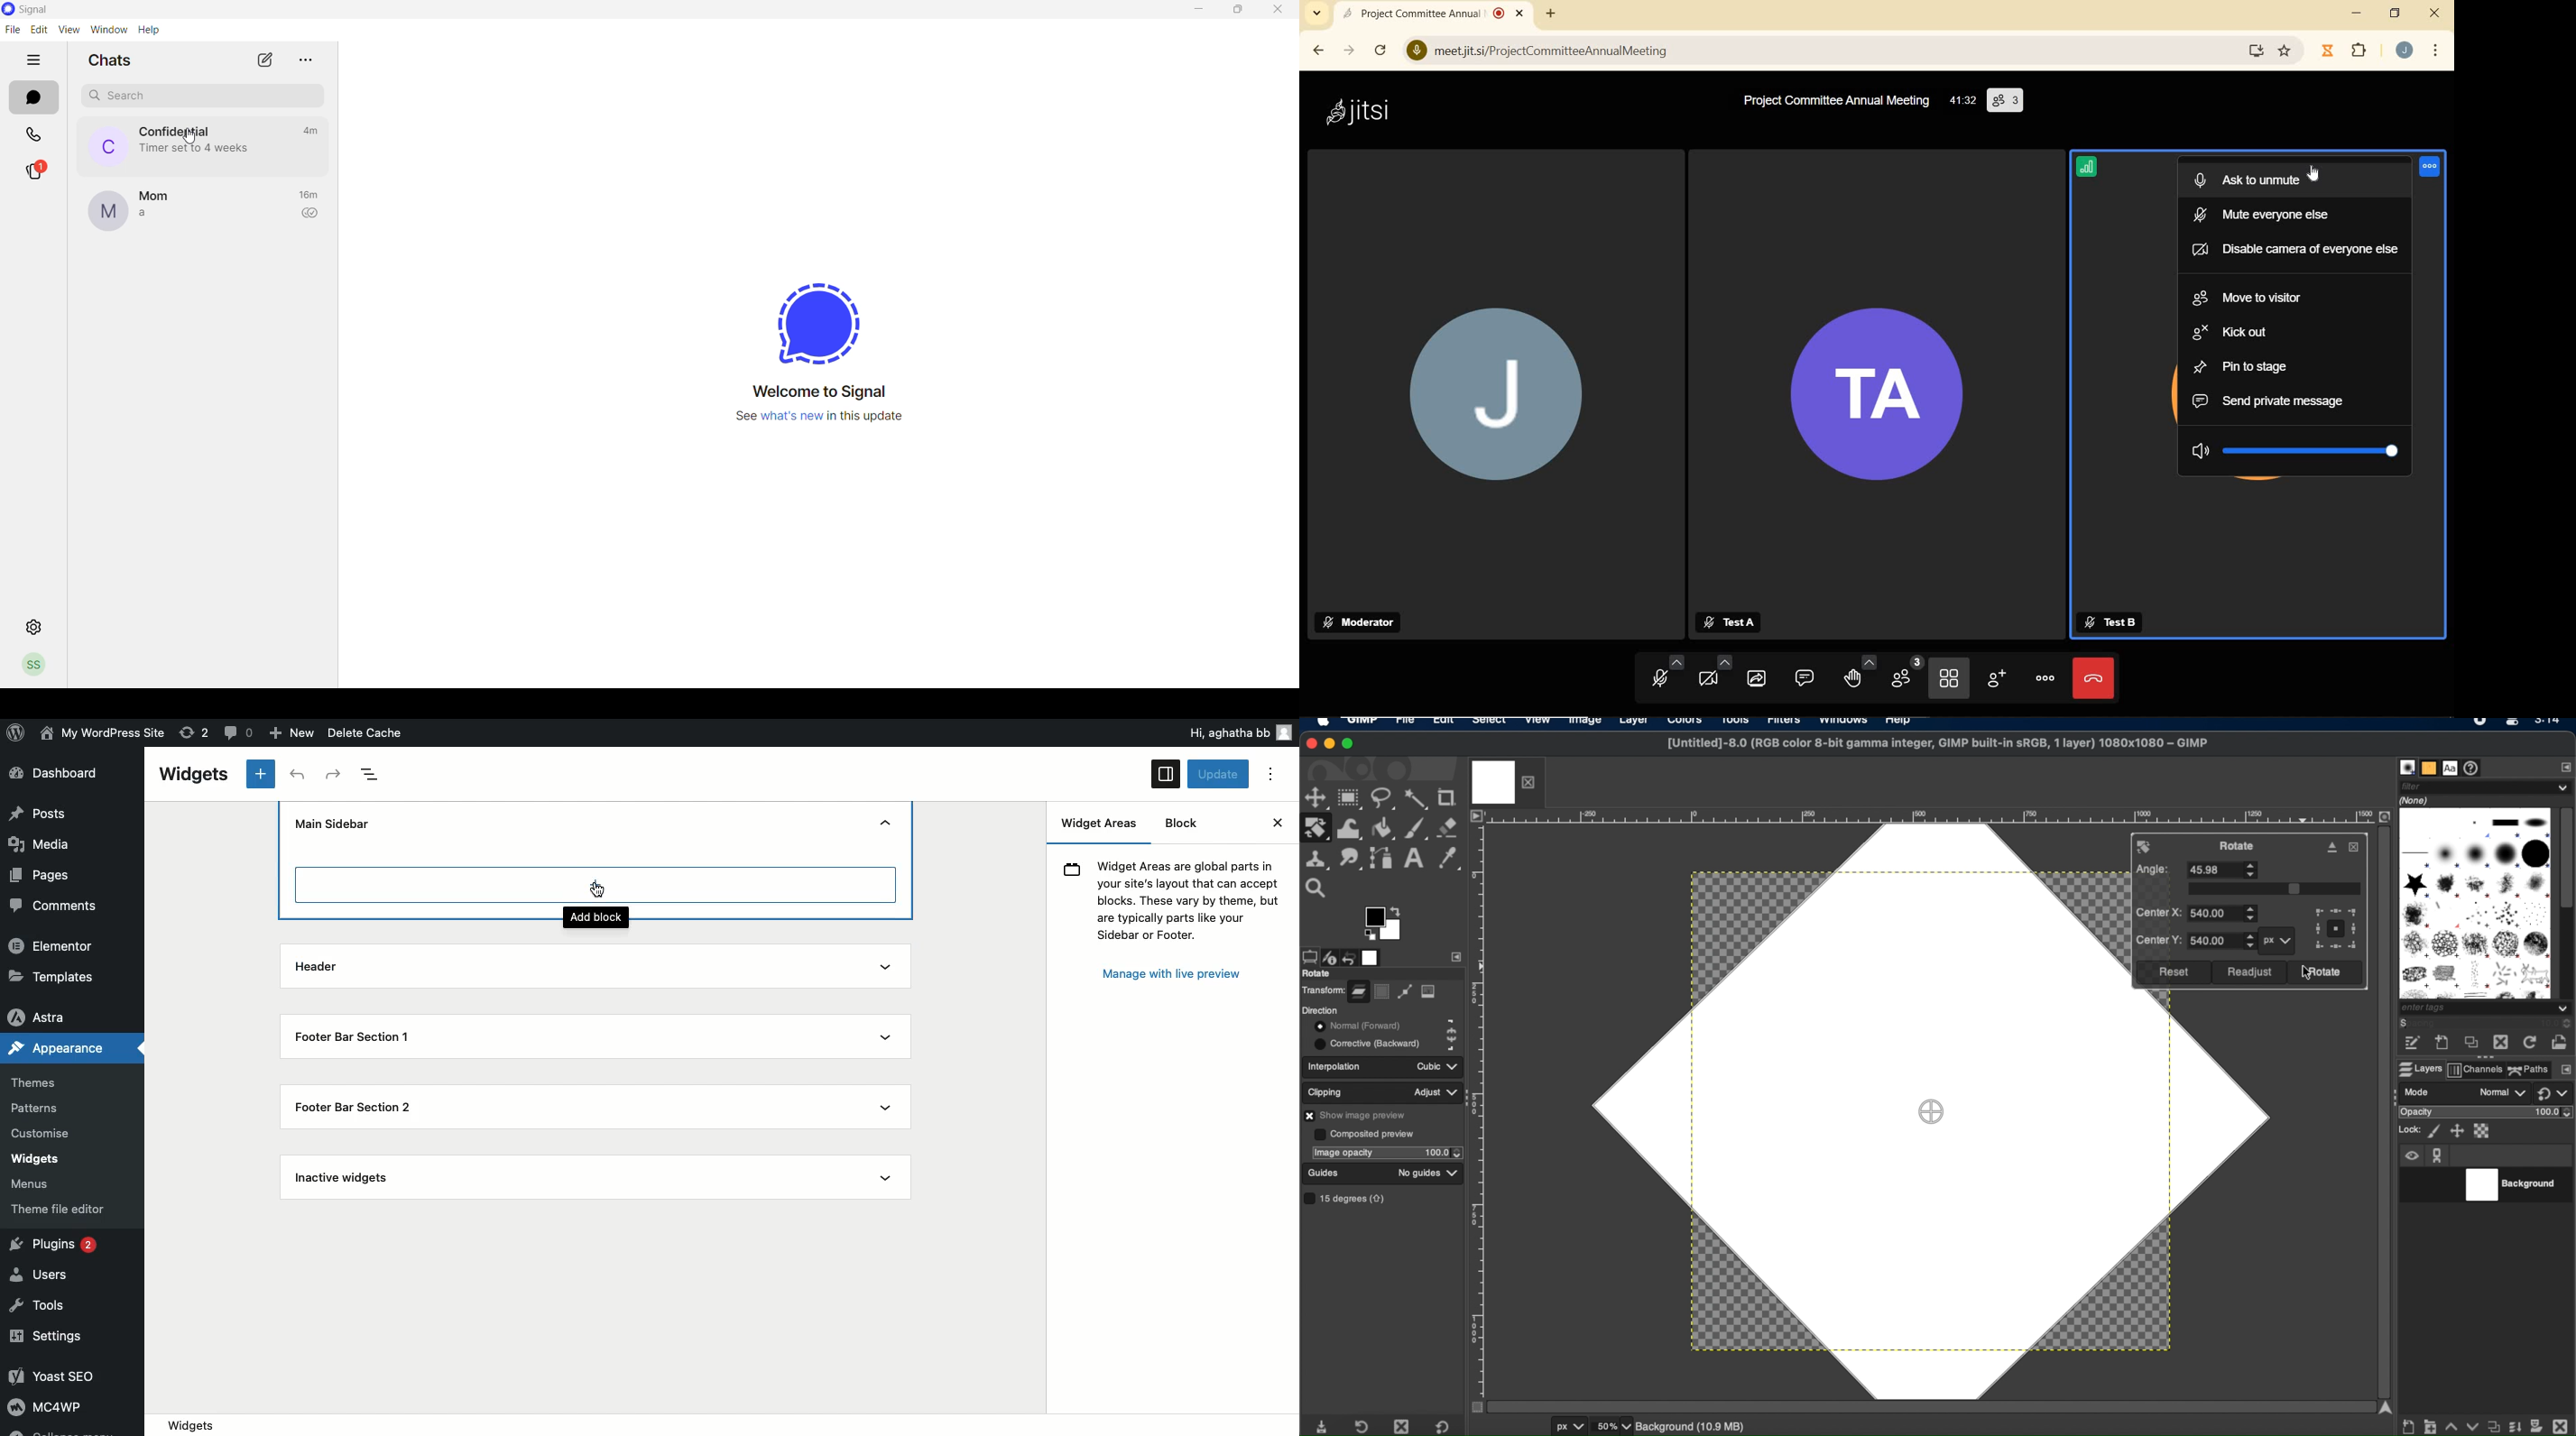 The height and width of the screenshot is (1456, 2576). I want to click on signal logo, so click(811, 323).